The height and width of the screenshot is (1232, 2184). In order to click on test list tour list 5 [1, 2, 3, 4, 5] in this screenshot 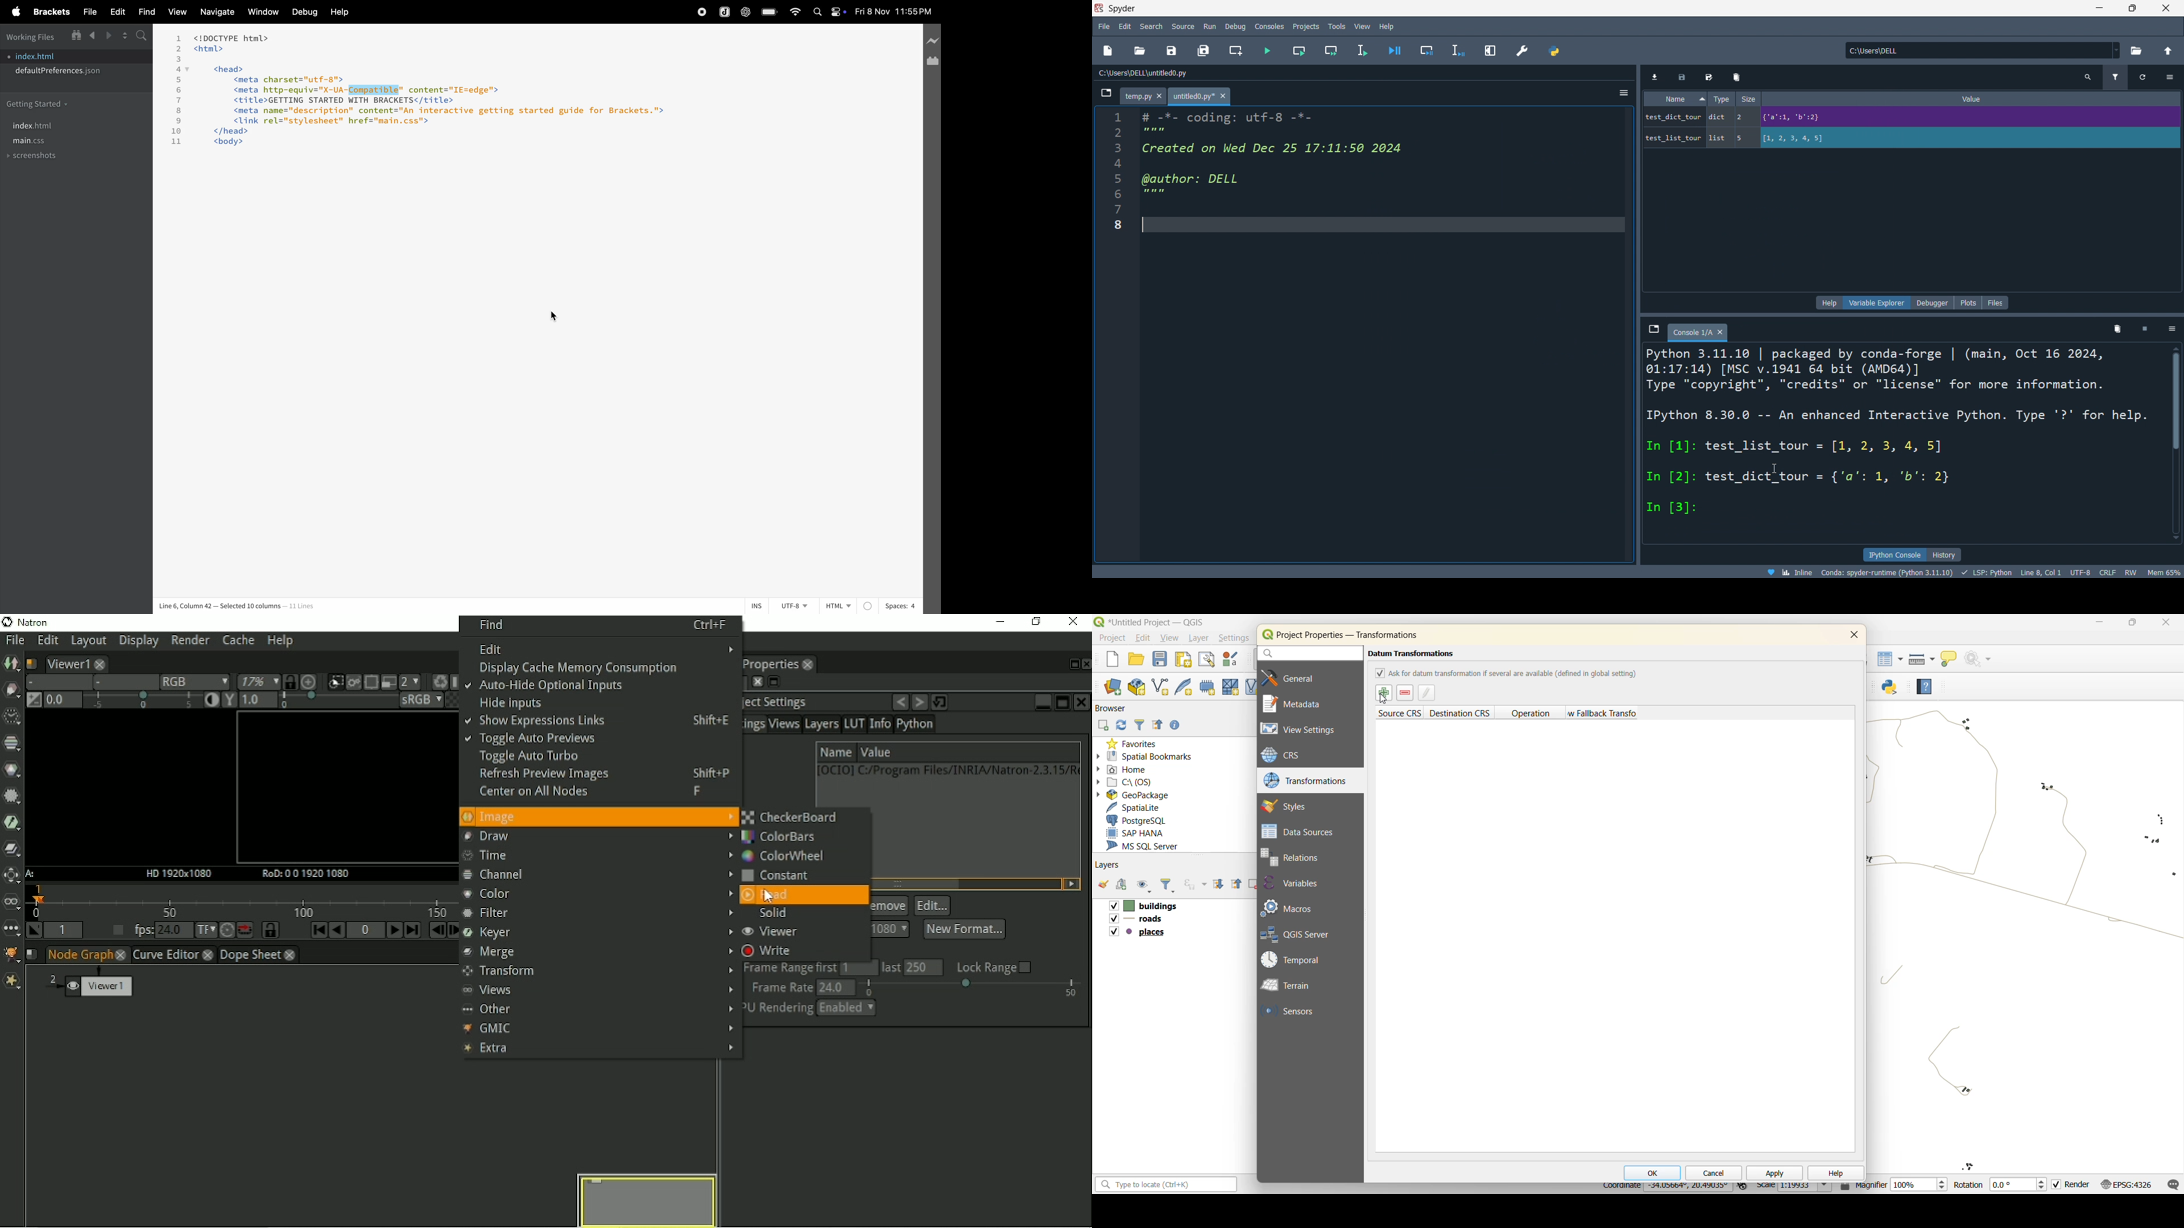, I will do `click(1767, 136)`.